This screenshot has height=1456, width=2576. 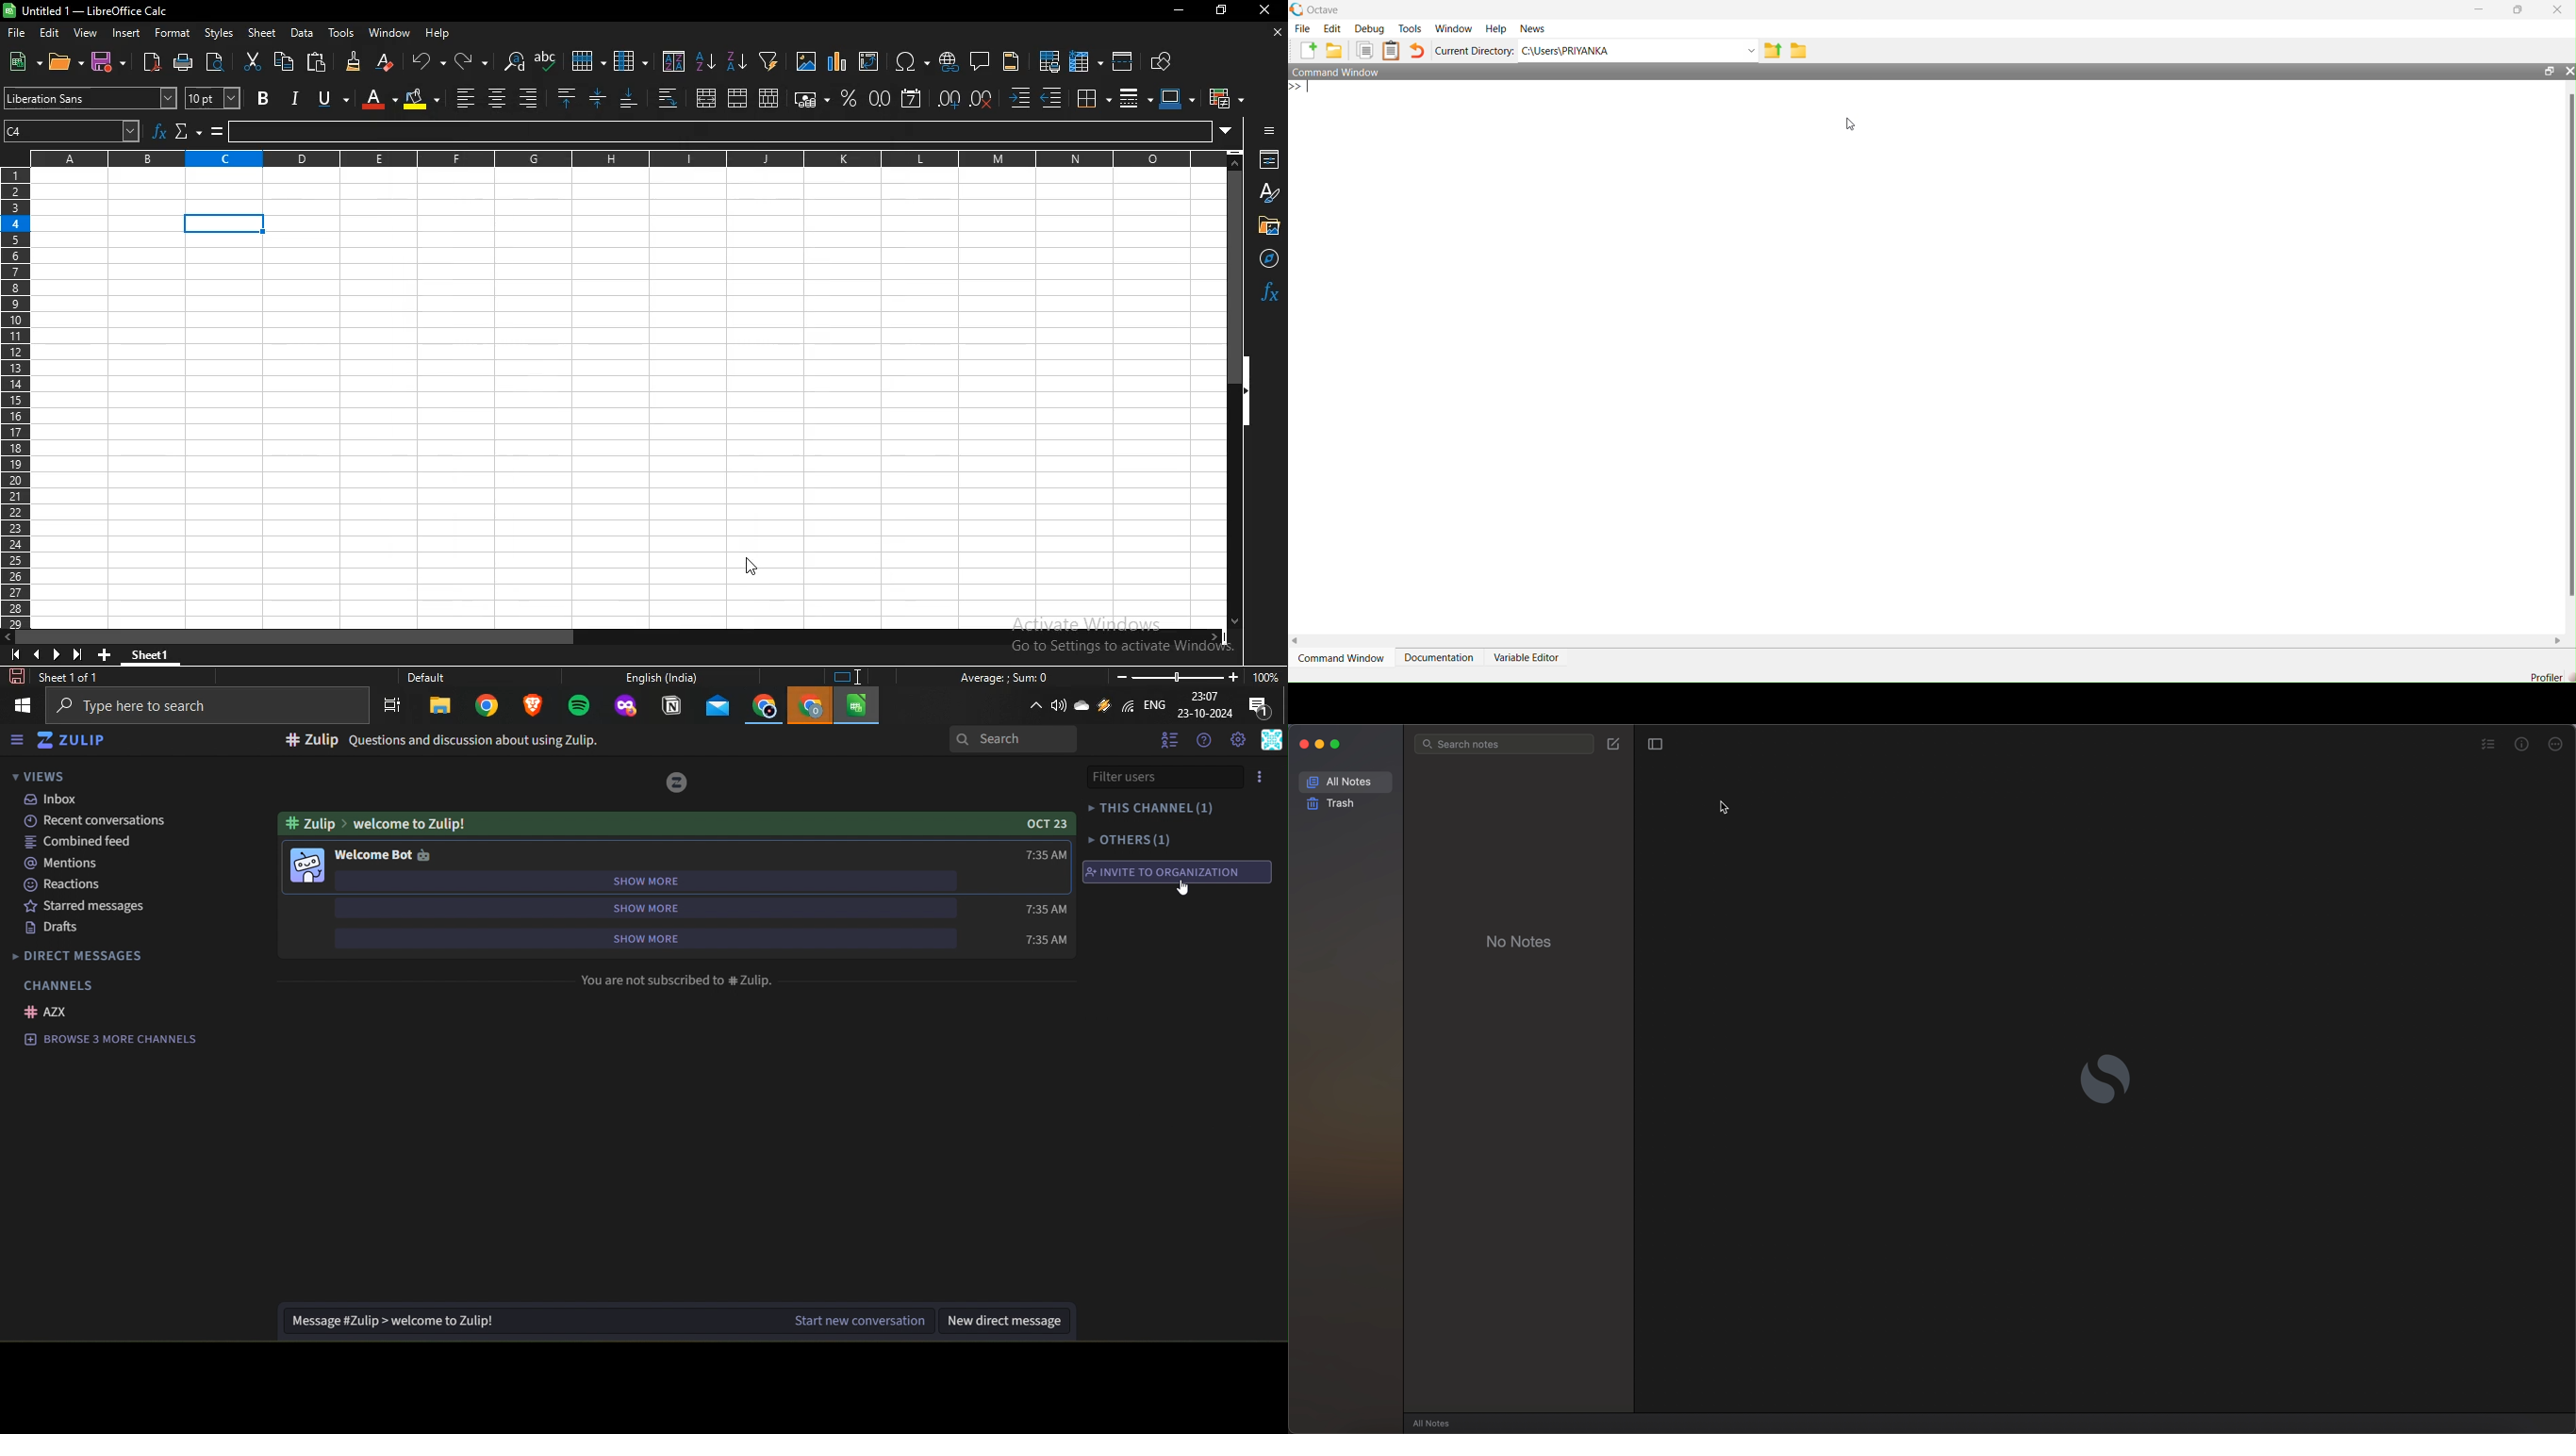 What do you see at coordinates (1340, 653) in the screenshot?
I see `Command Window` at bounding box center [1340, 653].